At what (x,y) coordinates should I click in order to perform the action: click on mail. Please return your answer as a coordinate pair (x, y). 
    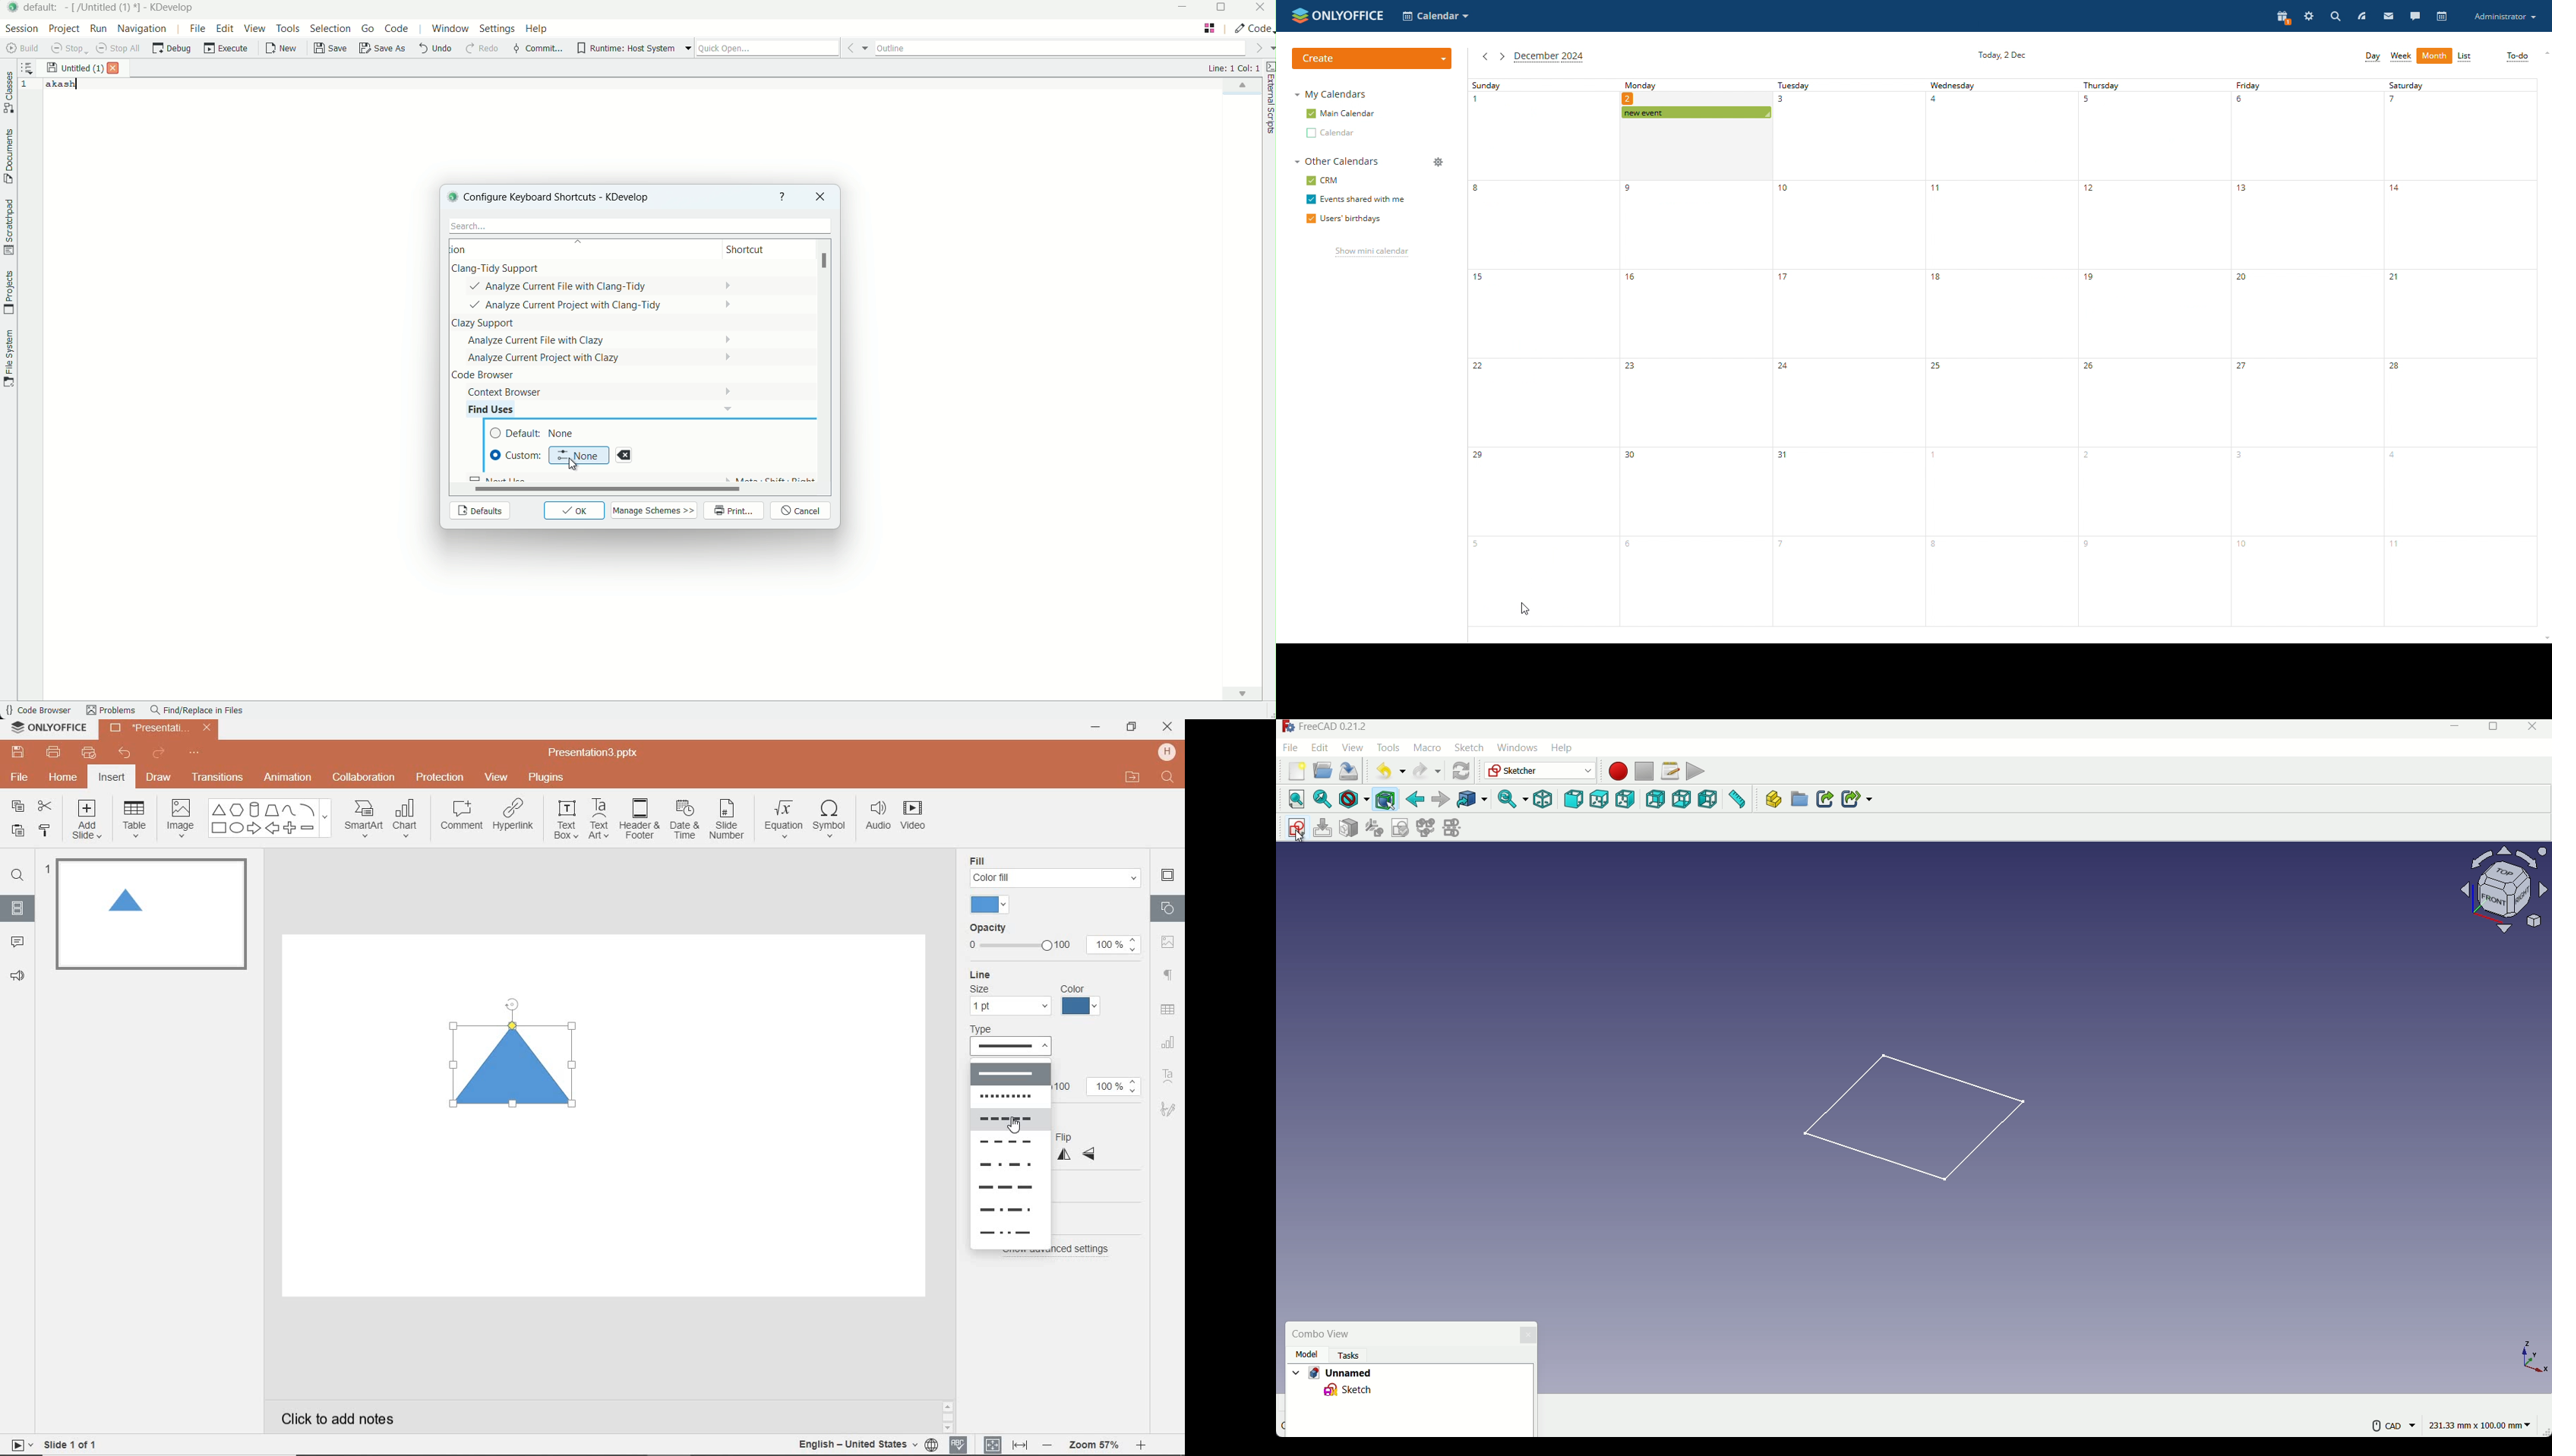
    Looking at the image, I should click on (2388, 17).